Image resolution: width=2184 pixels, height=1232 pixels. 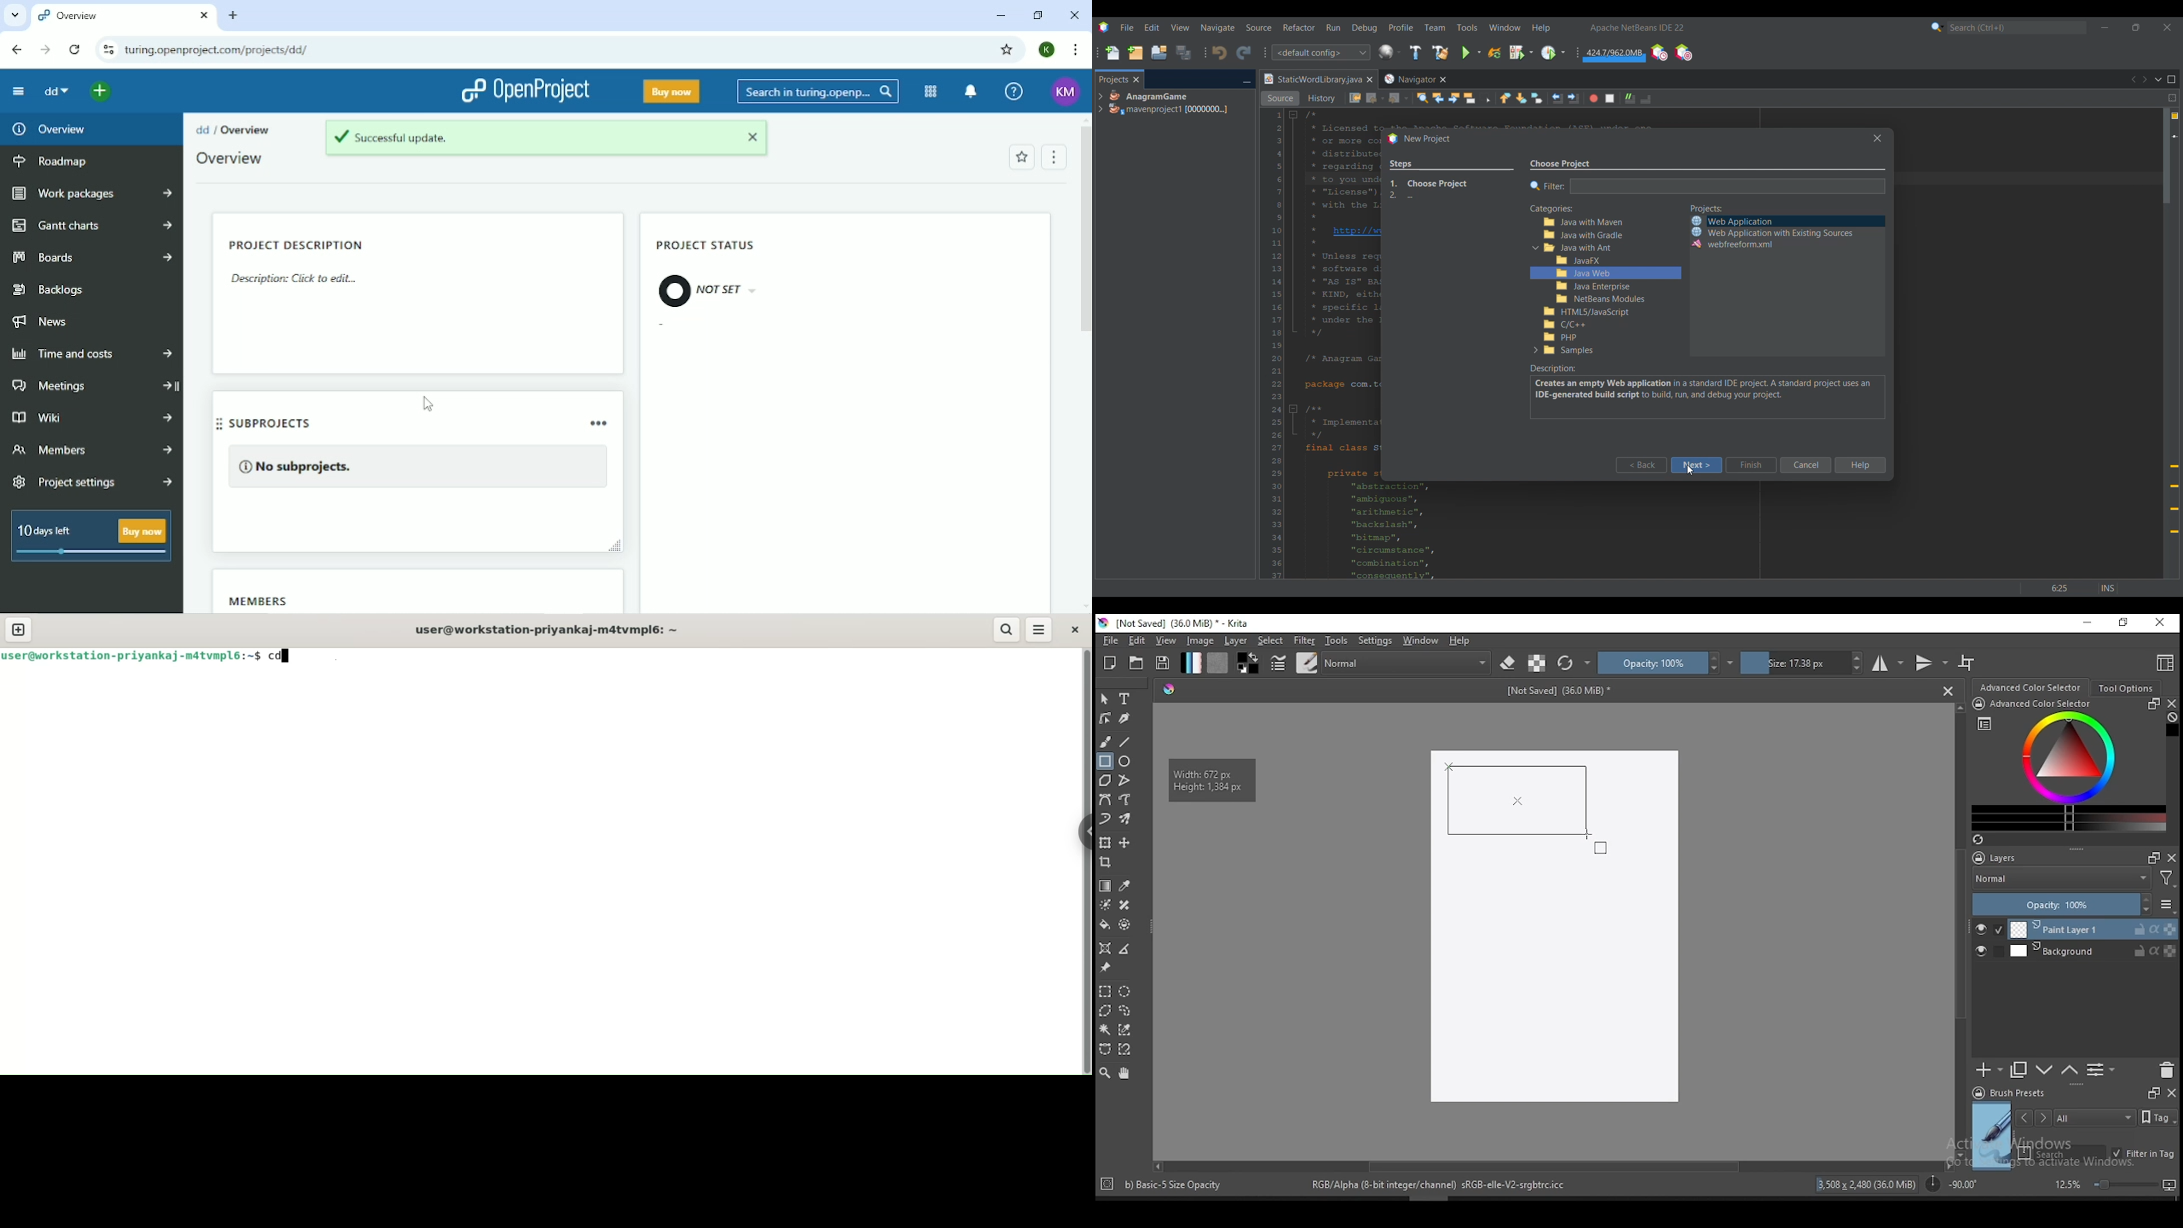 I want to click on move a layer, so click(x=1124, y=843).